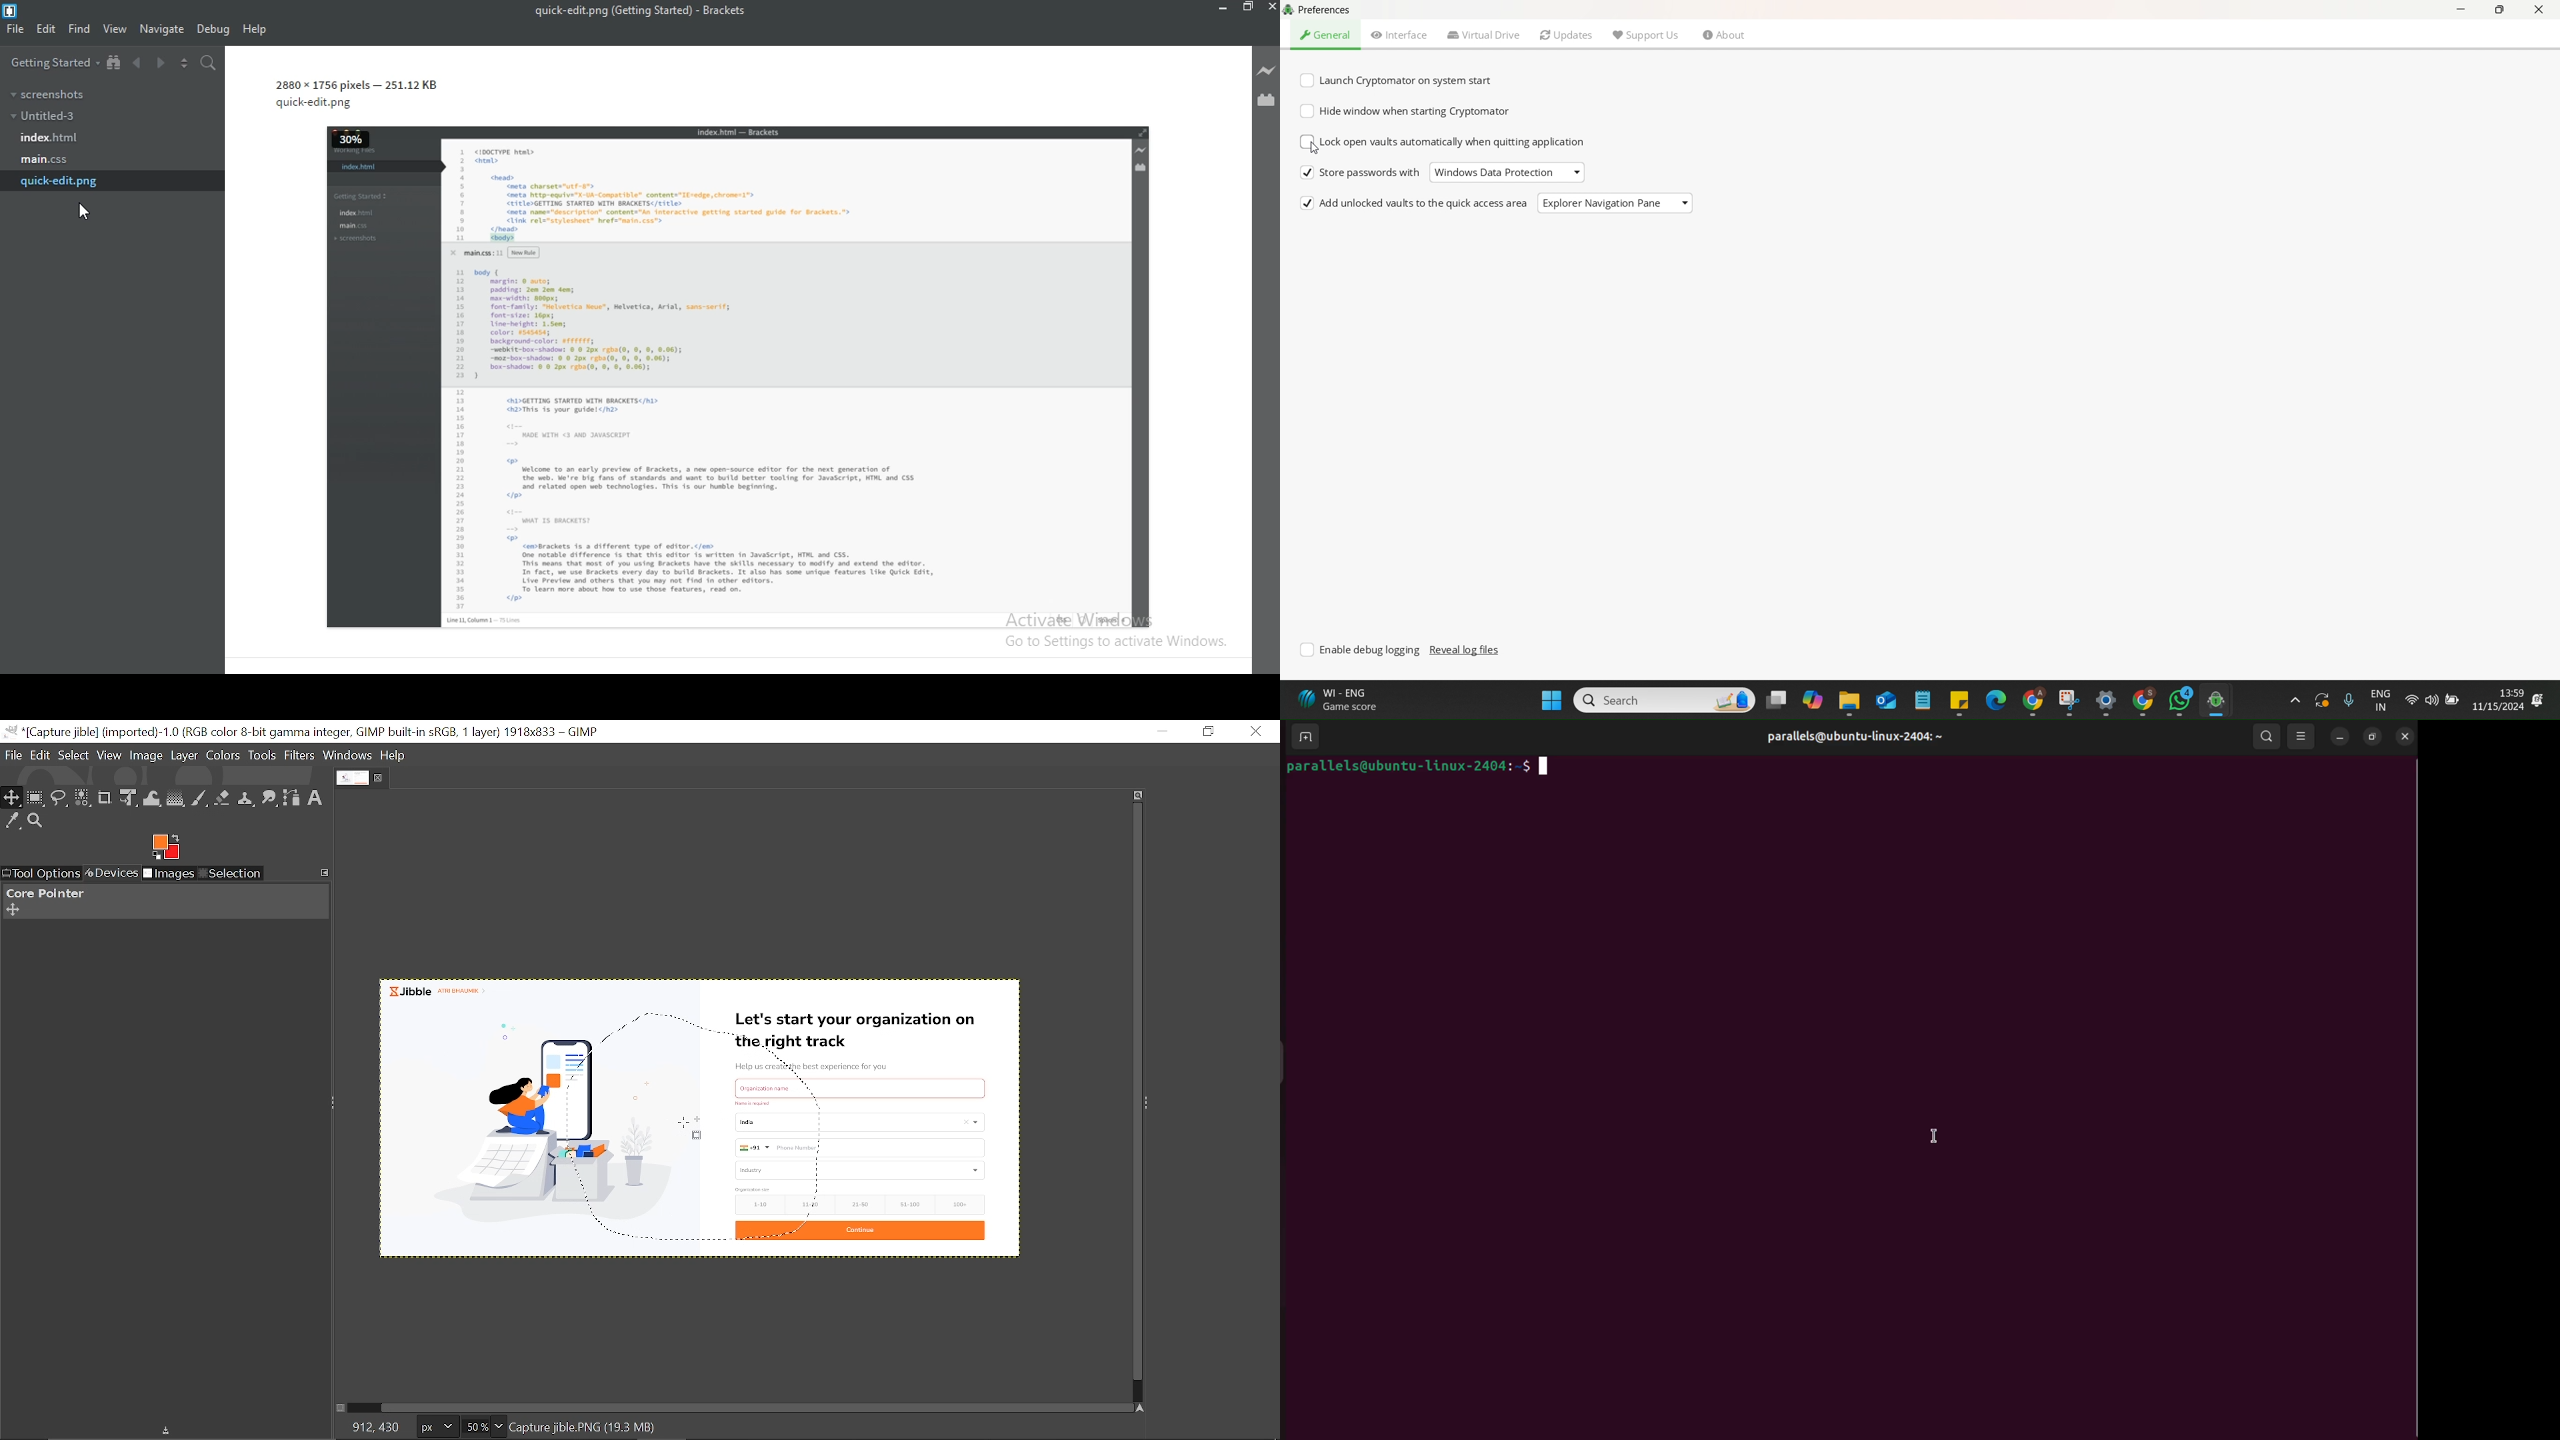 This screenshot has width=2576, height=1456. Describe the element at coordinates (45, 158) in the screenshot. I see `main.css` at that location.